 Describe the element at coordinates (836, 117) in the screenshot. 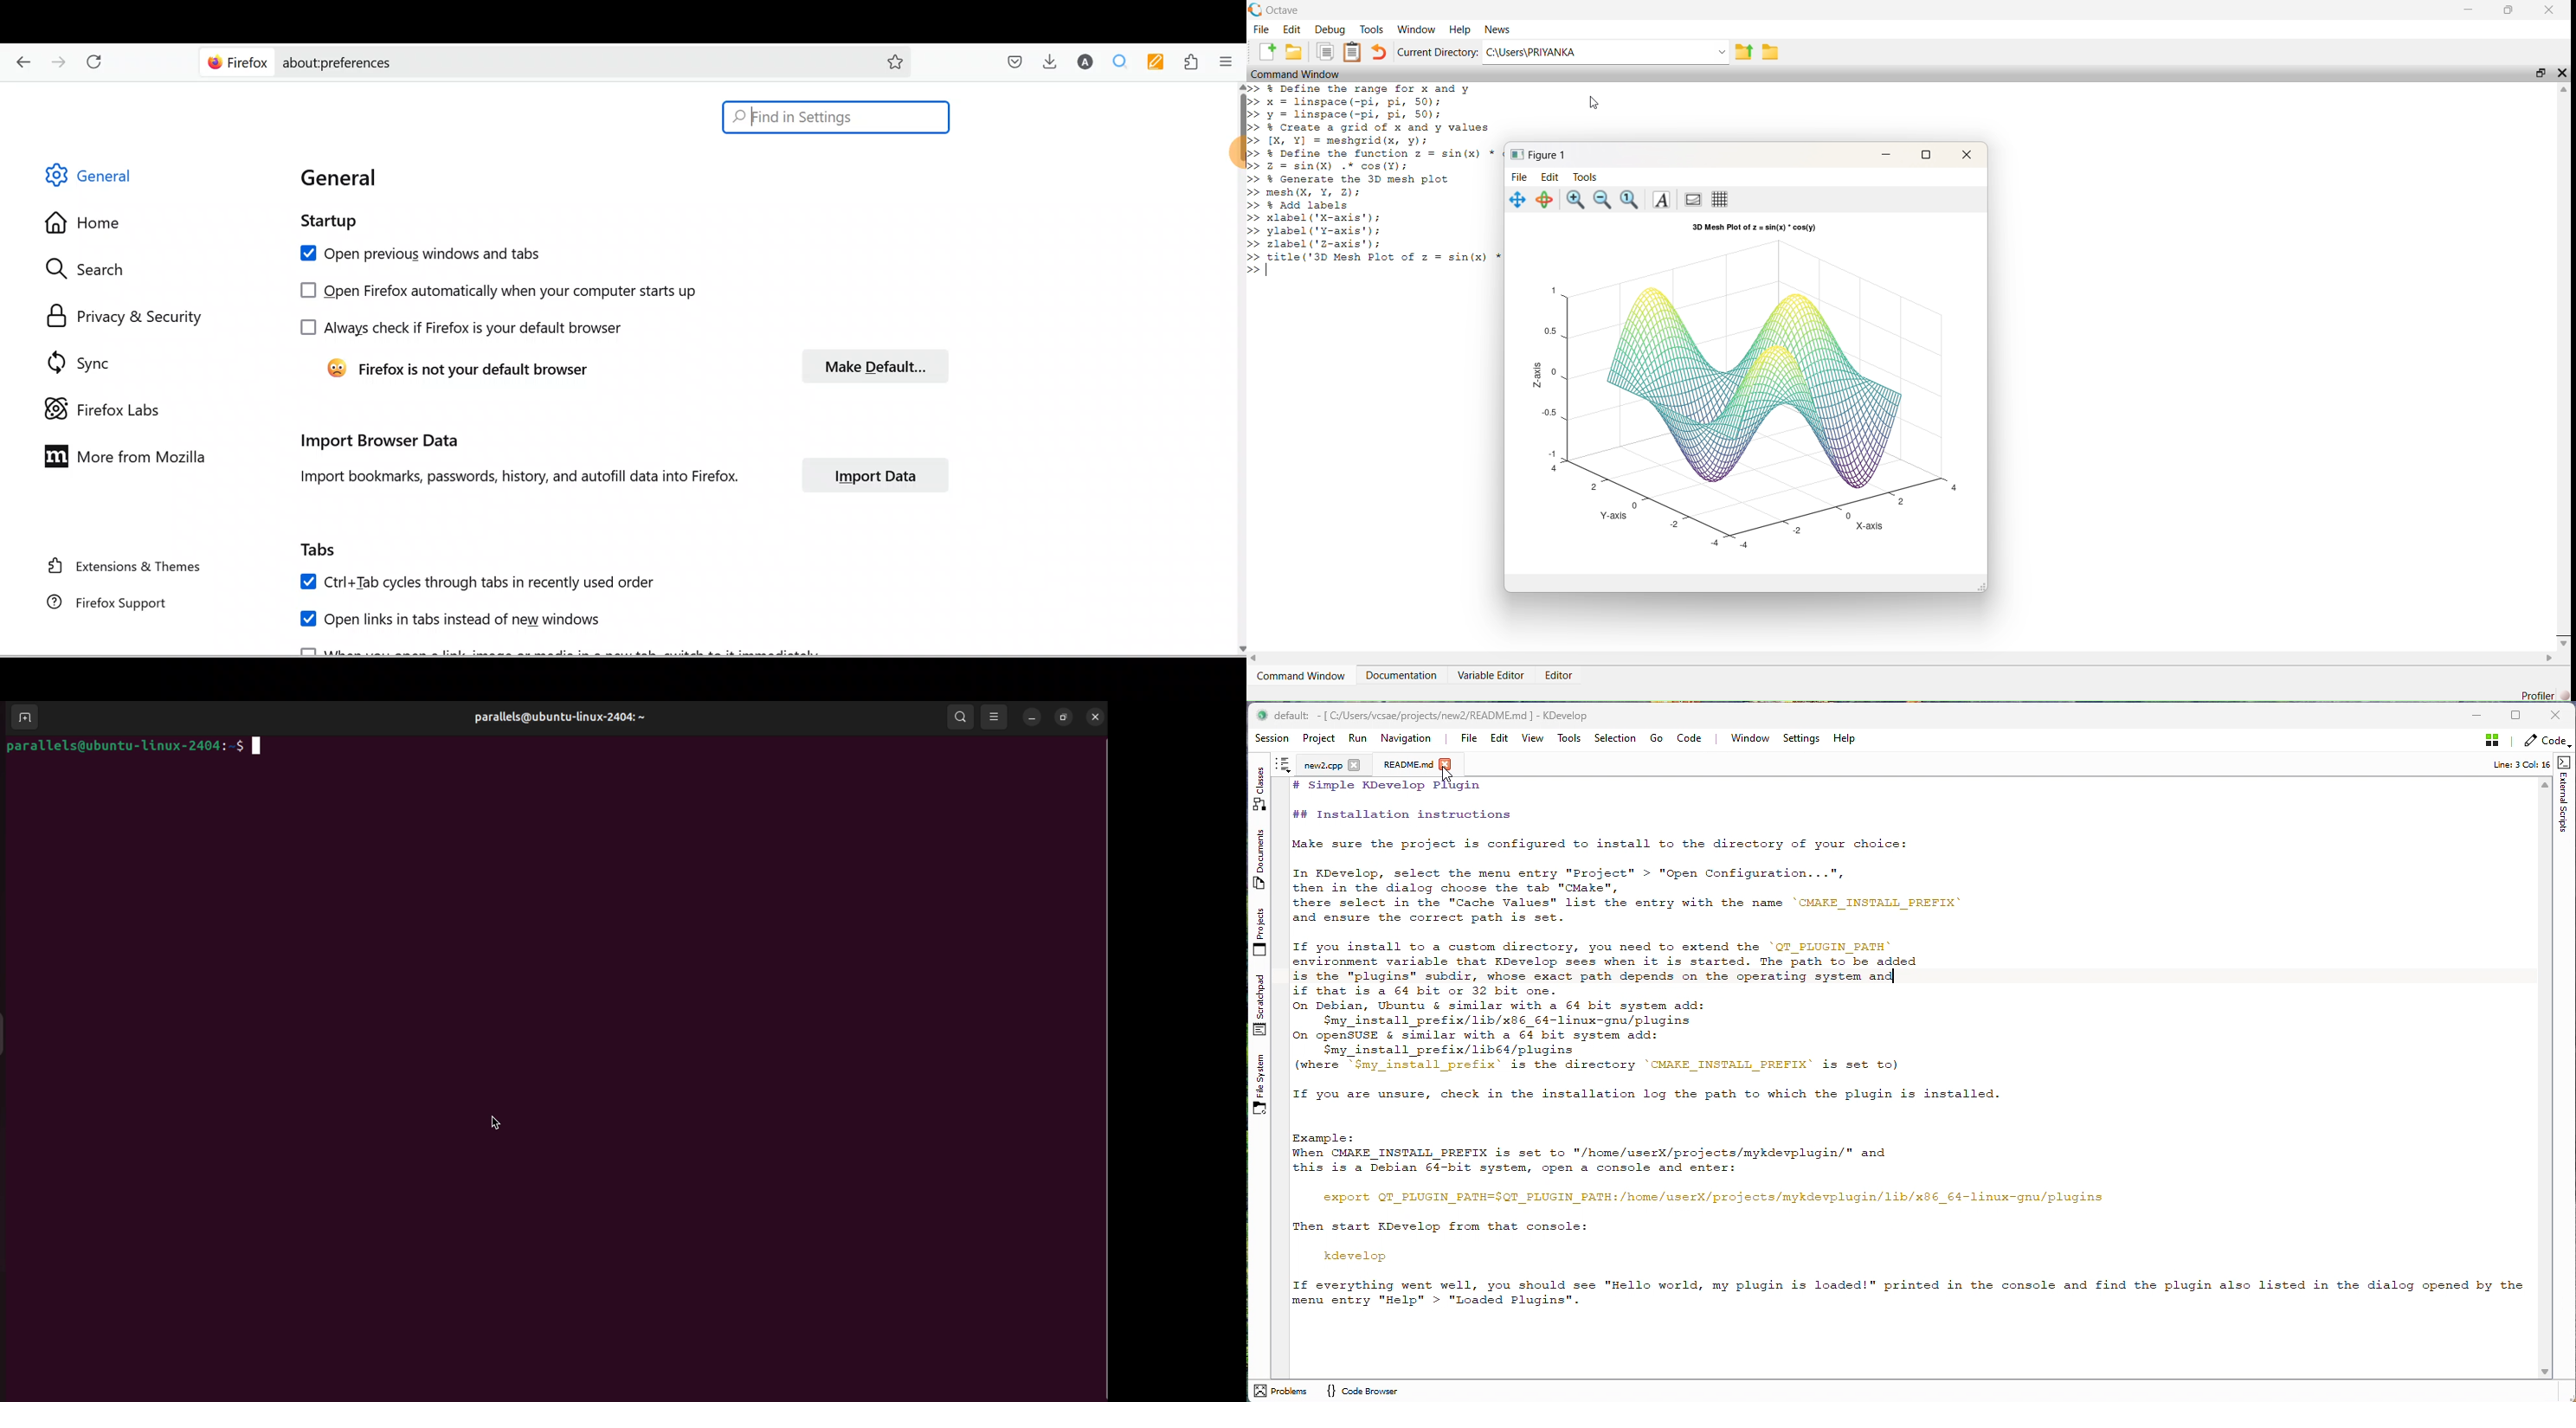

I see `Search bar` at that location.